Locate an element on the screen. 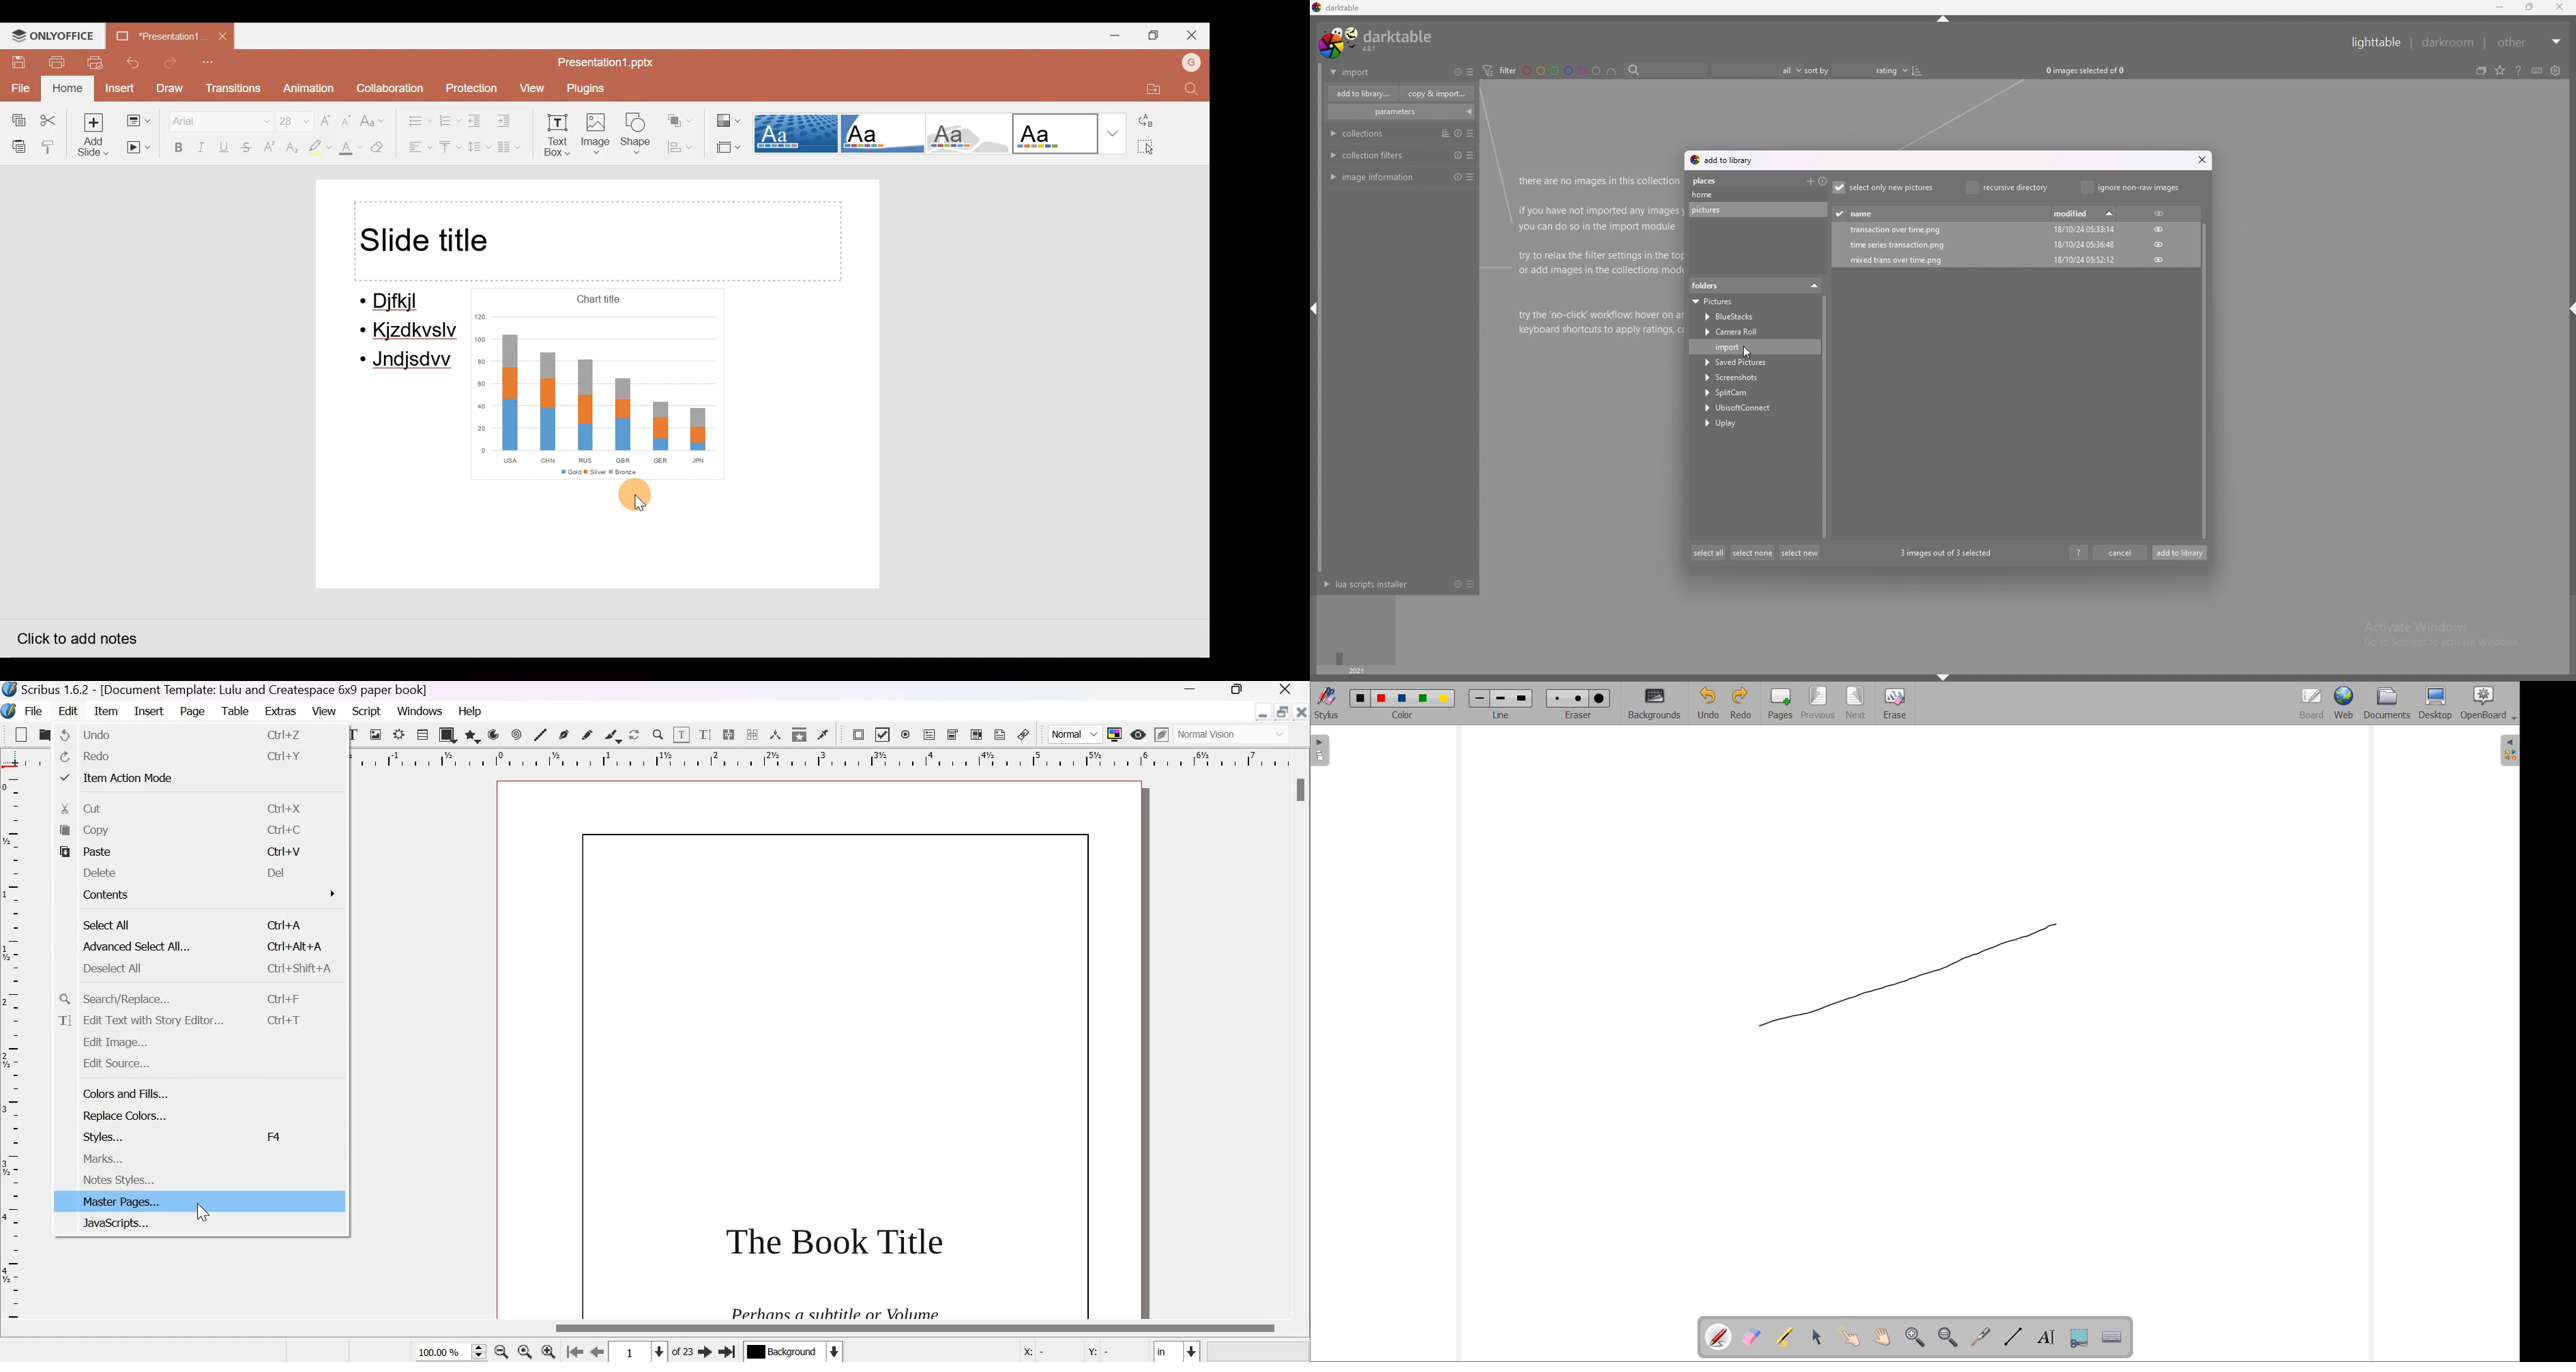 The image size is (2576, 1372). Undo is located at coordinates (135, 62).